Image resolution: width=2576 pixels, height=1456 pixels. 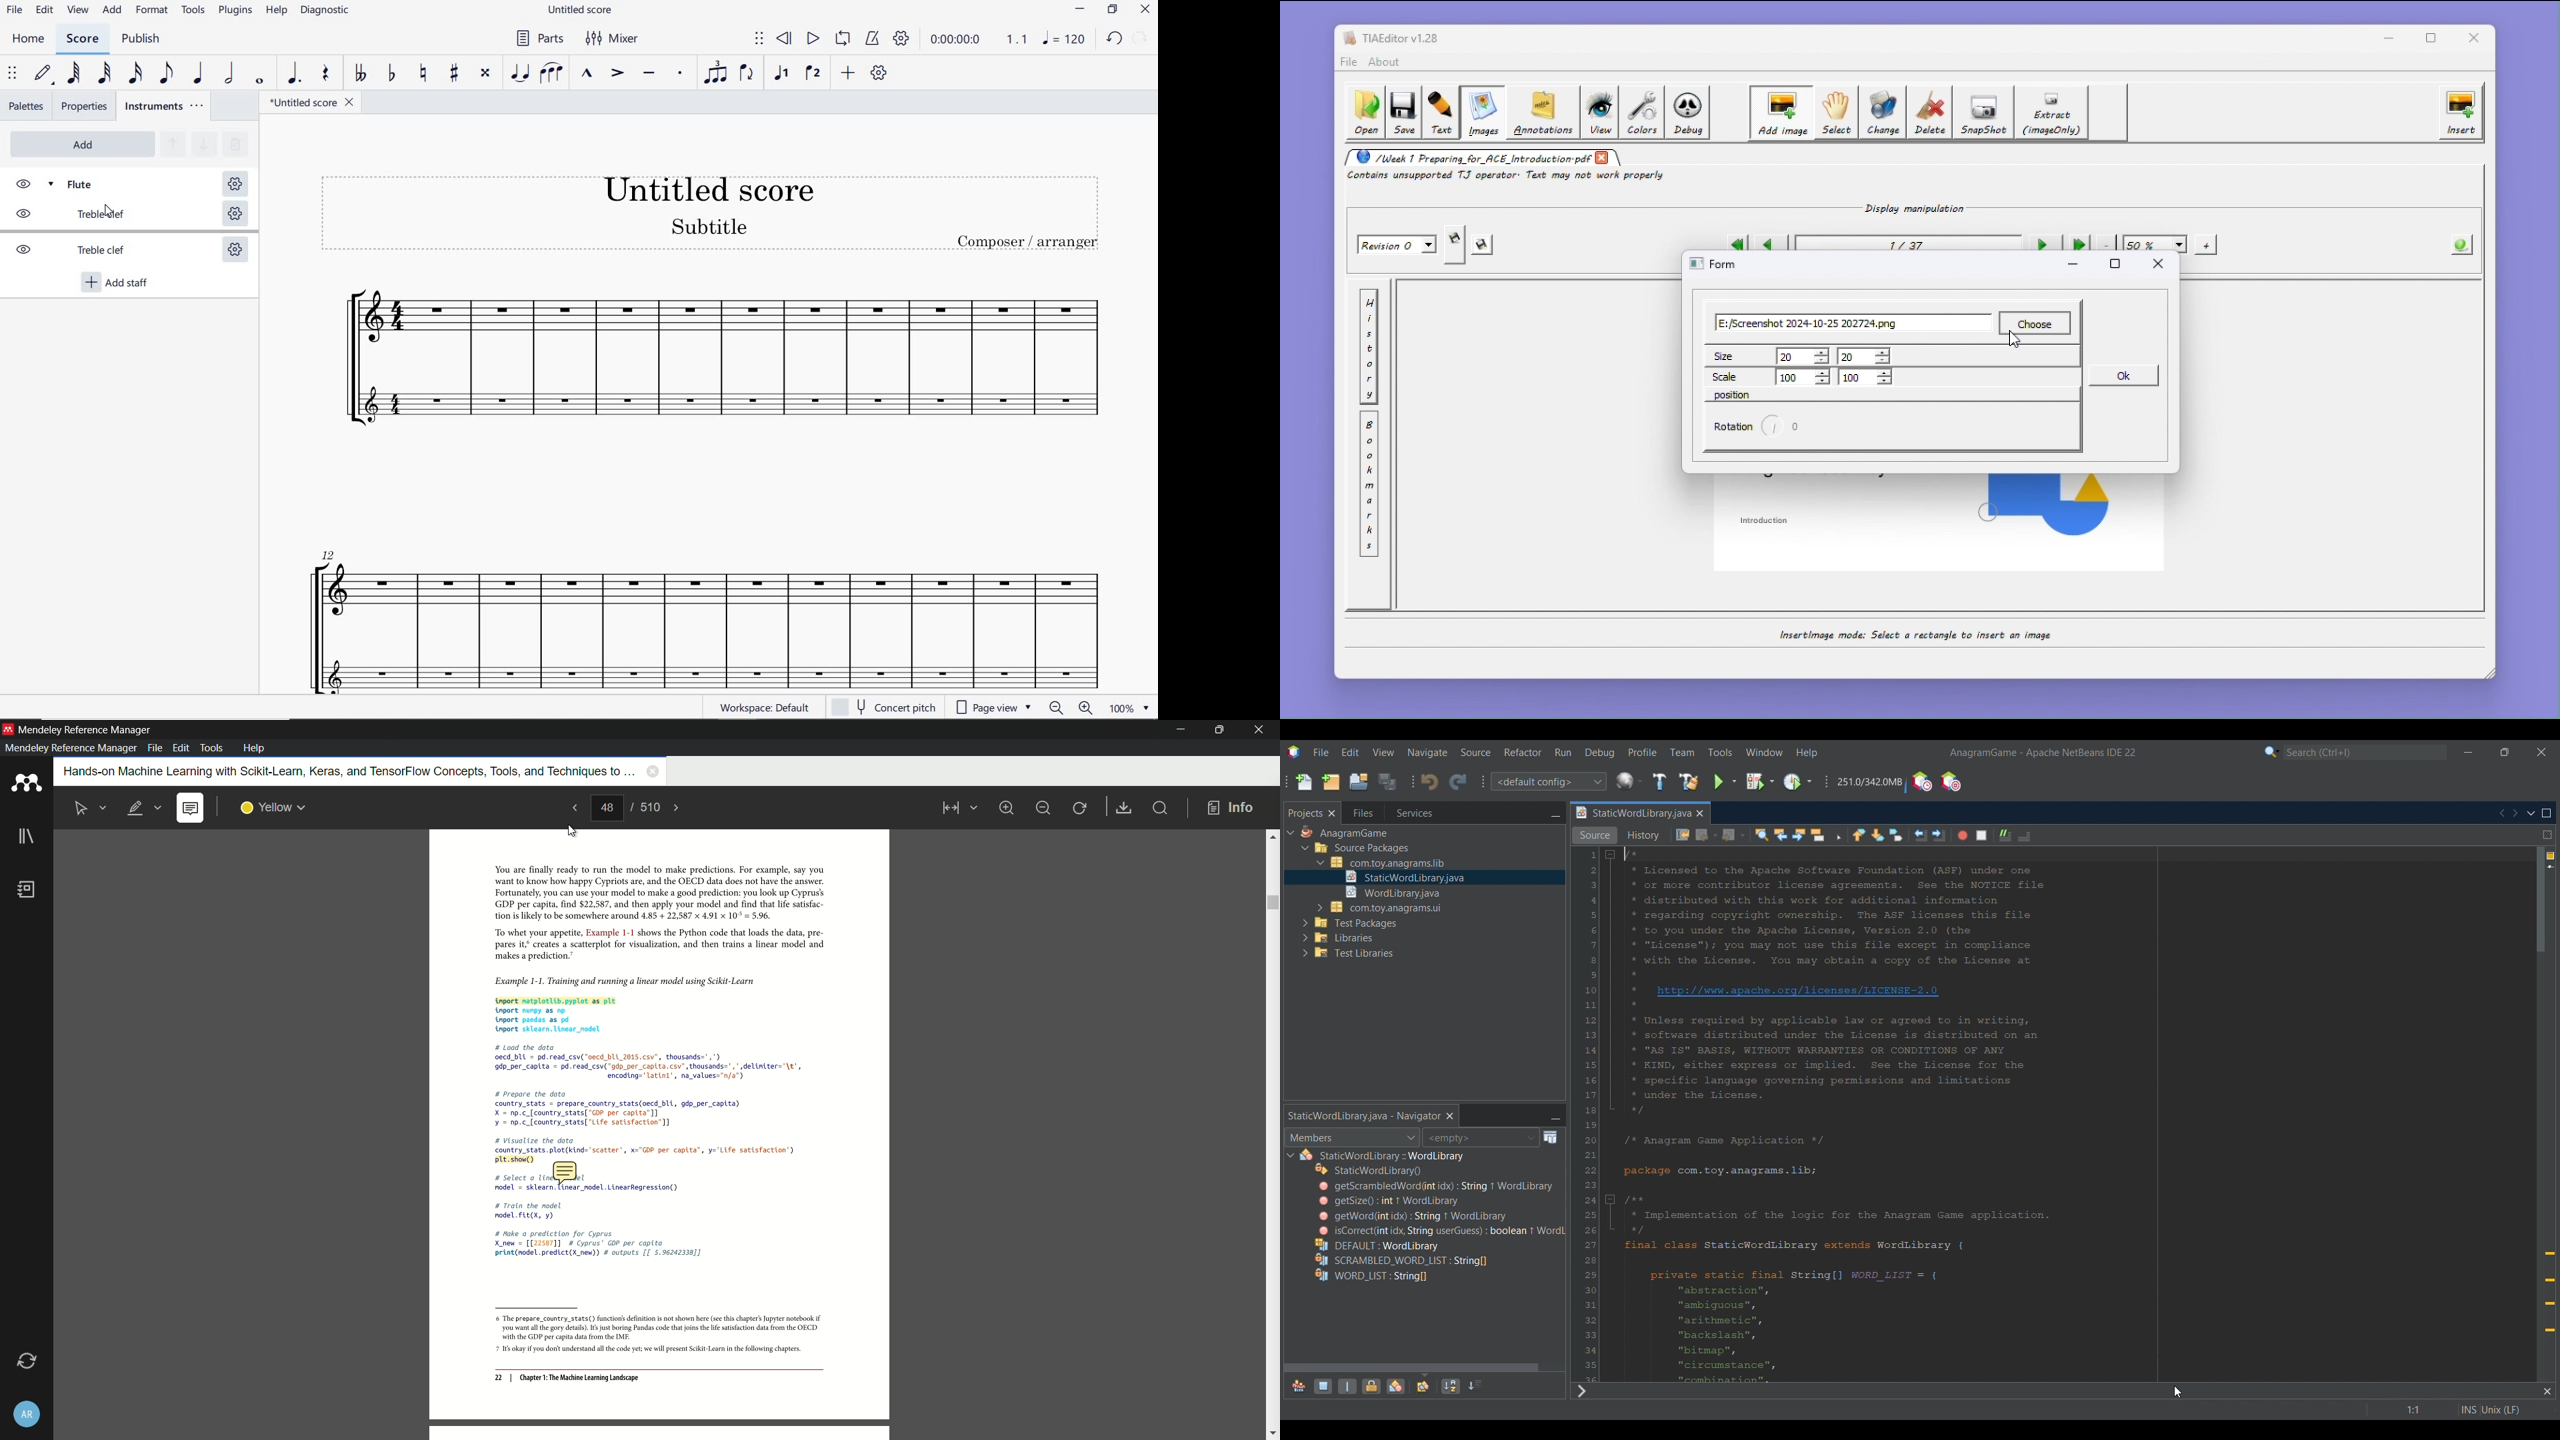 What do you see at coordinates (86, 183) in the screenshot?
I see `FLUTE` at bounding box center [86, 183].